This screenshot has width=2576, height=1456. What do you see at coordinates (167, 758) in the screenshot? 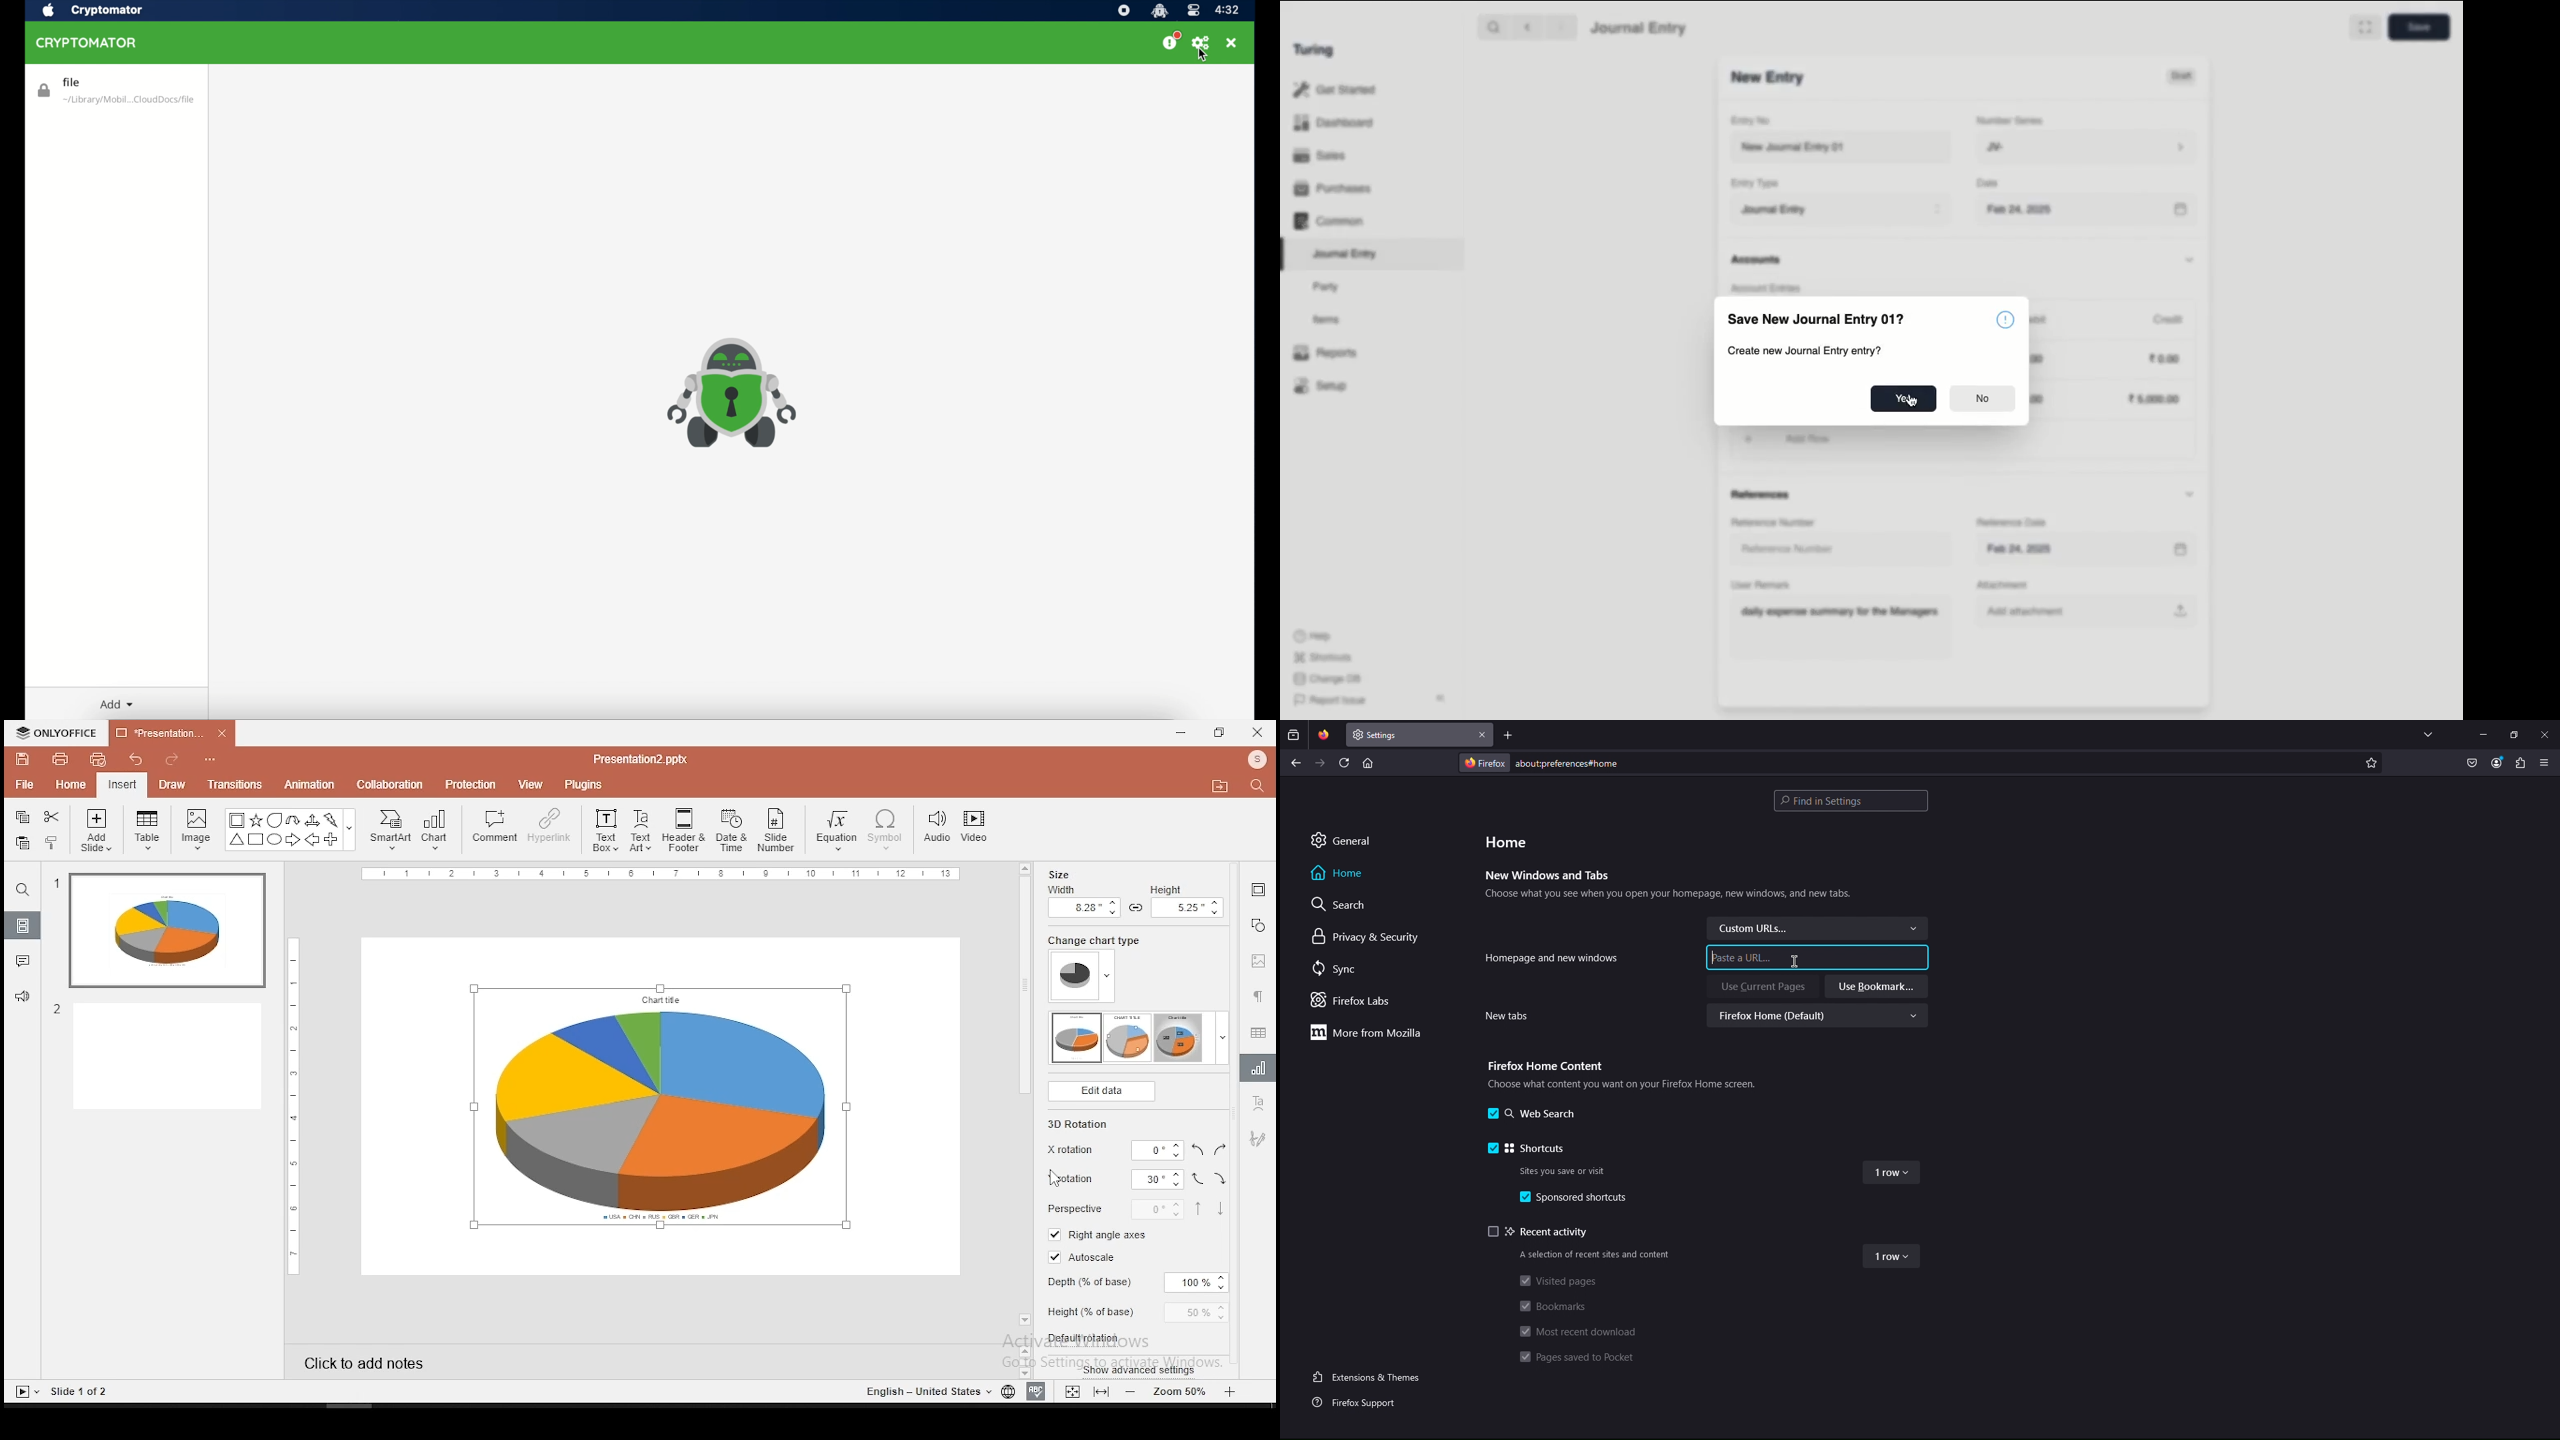
I see `redo` at bounding box center [167, 758].